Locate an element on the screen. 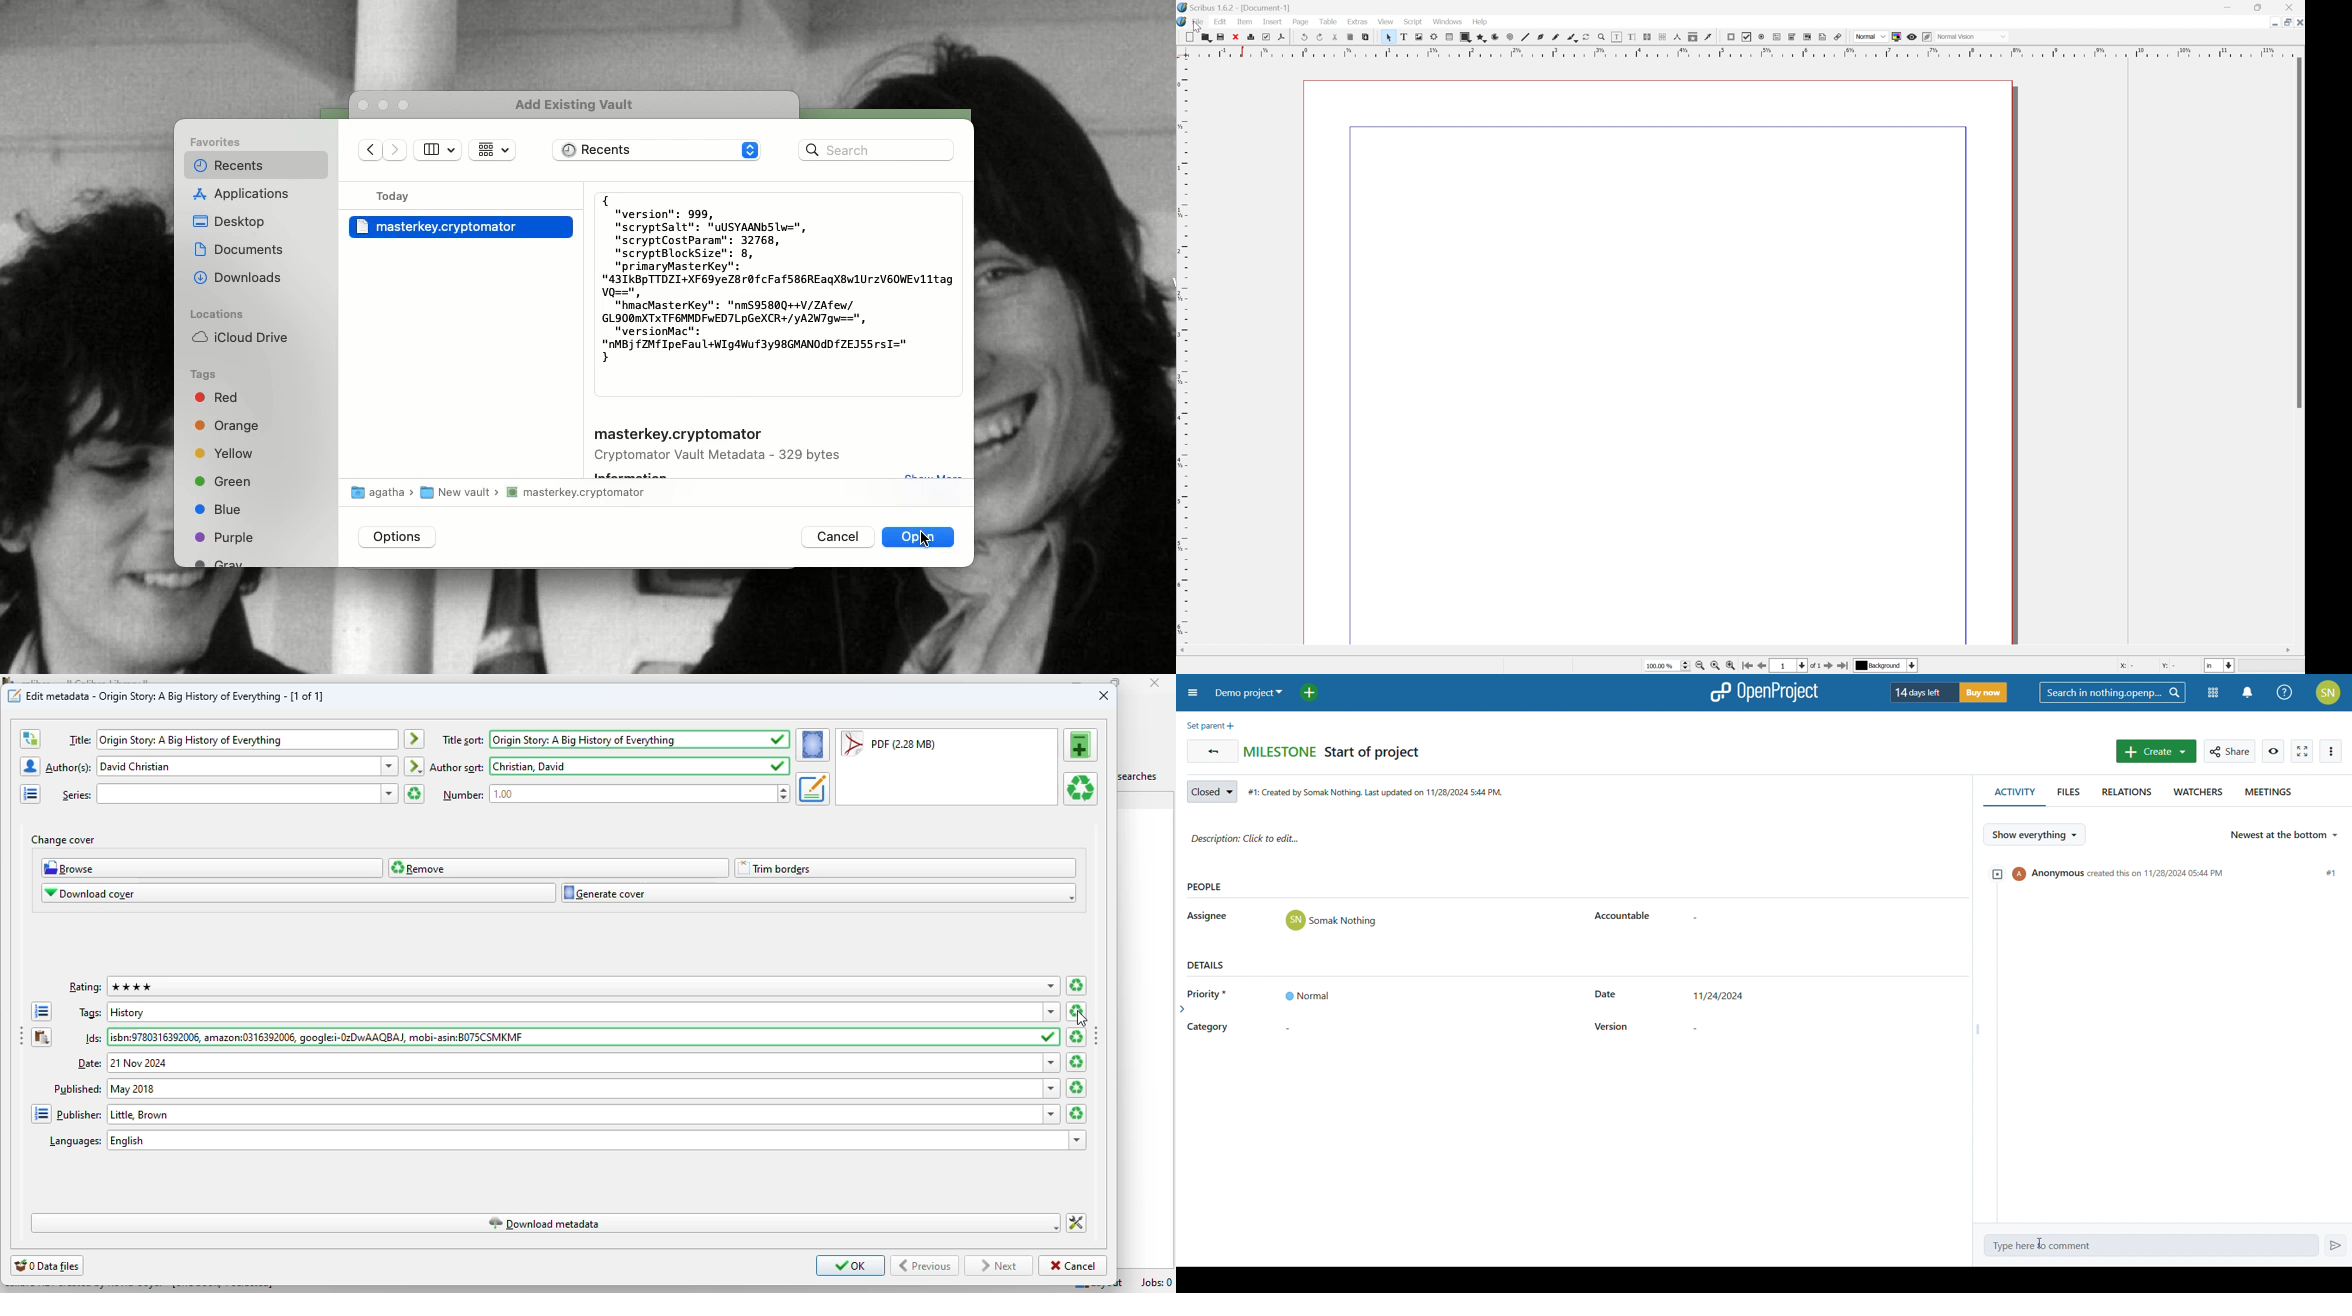 Image resolution: width=2352 pixels, height=1316 pixels. change how calibre downloads metadata is located at coordinates (1076, 1224).